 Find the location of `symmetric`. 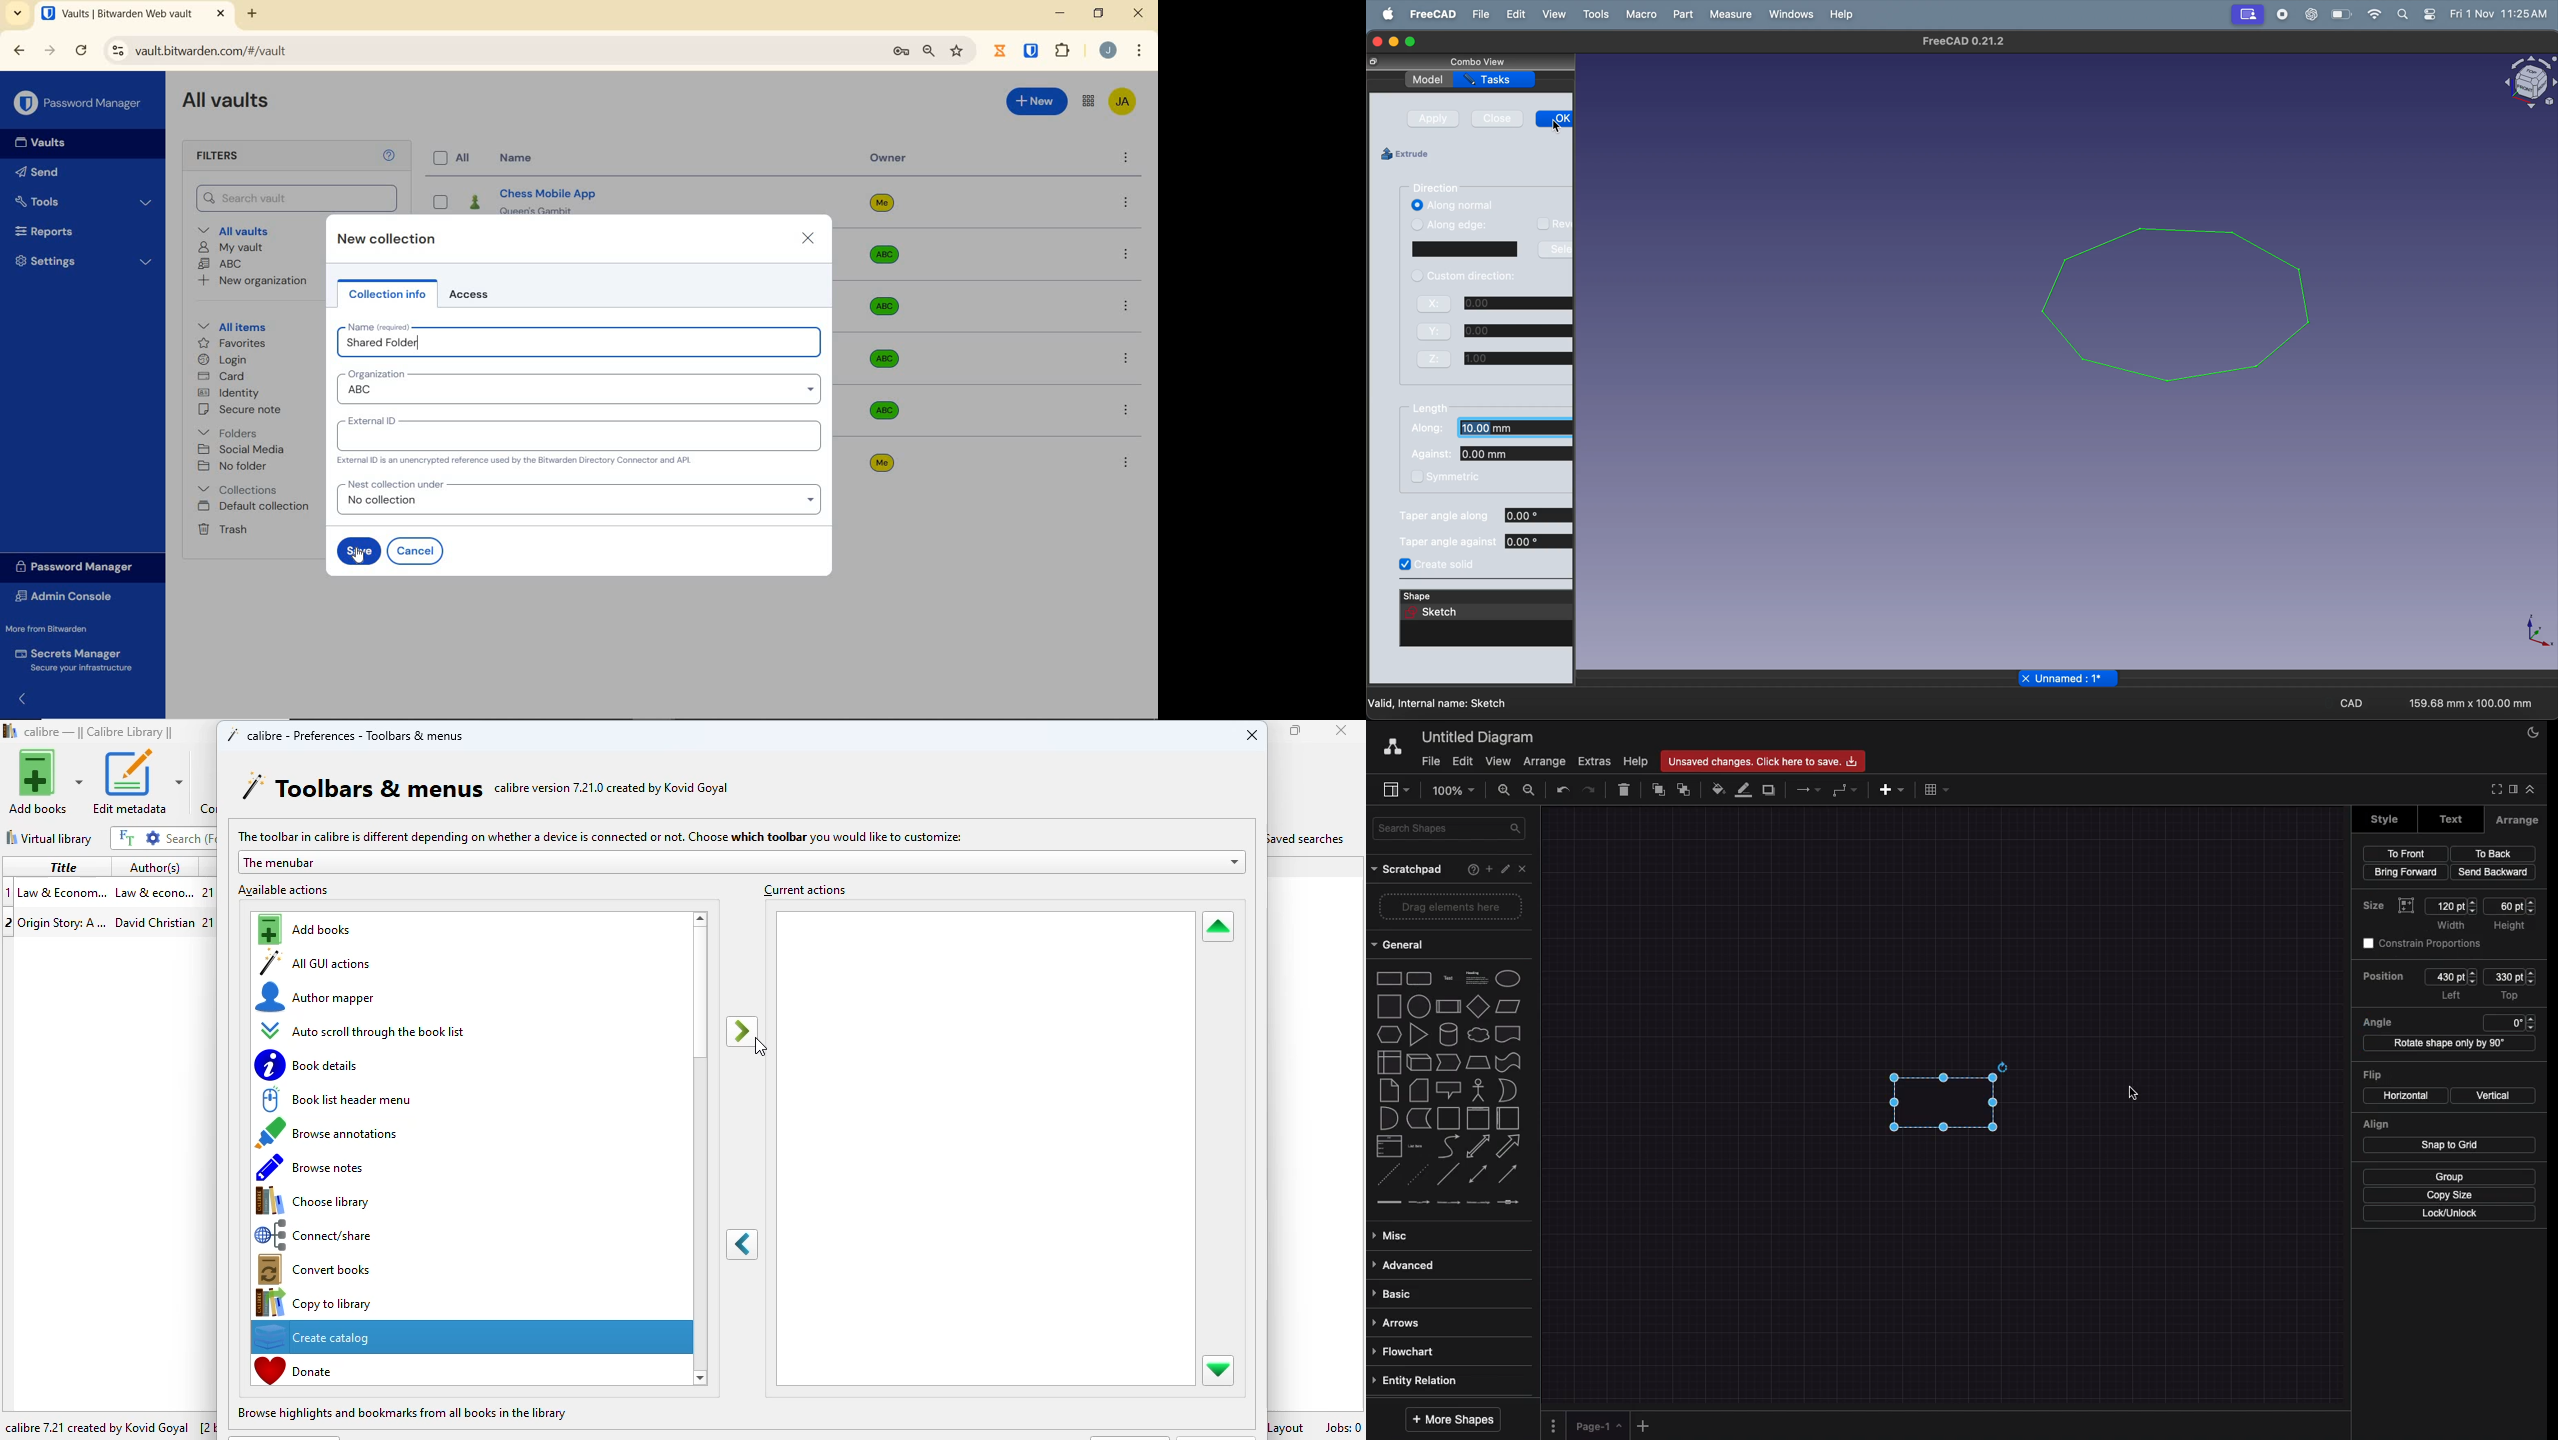

symmetric is located at coordinates (1452, 477).